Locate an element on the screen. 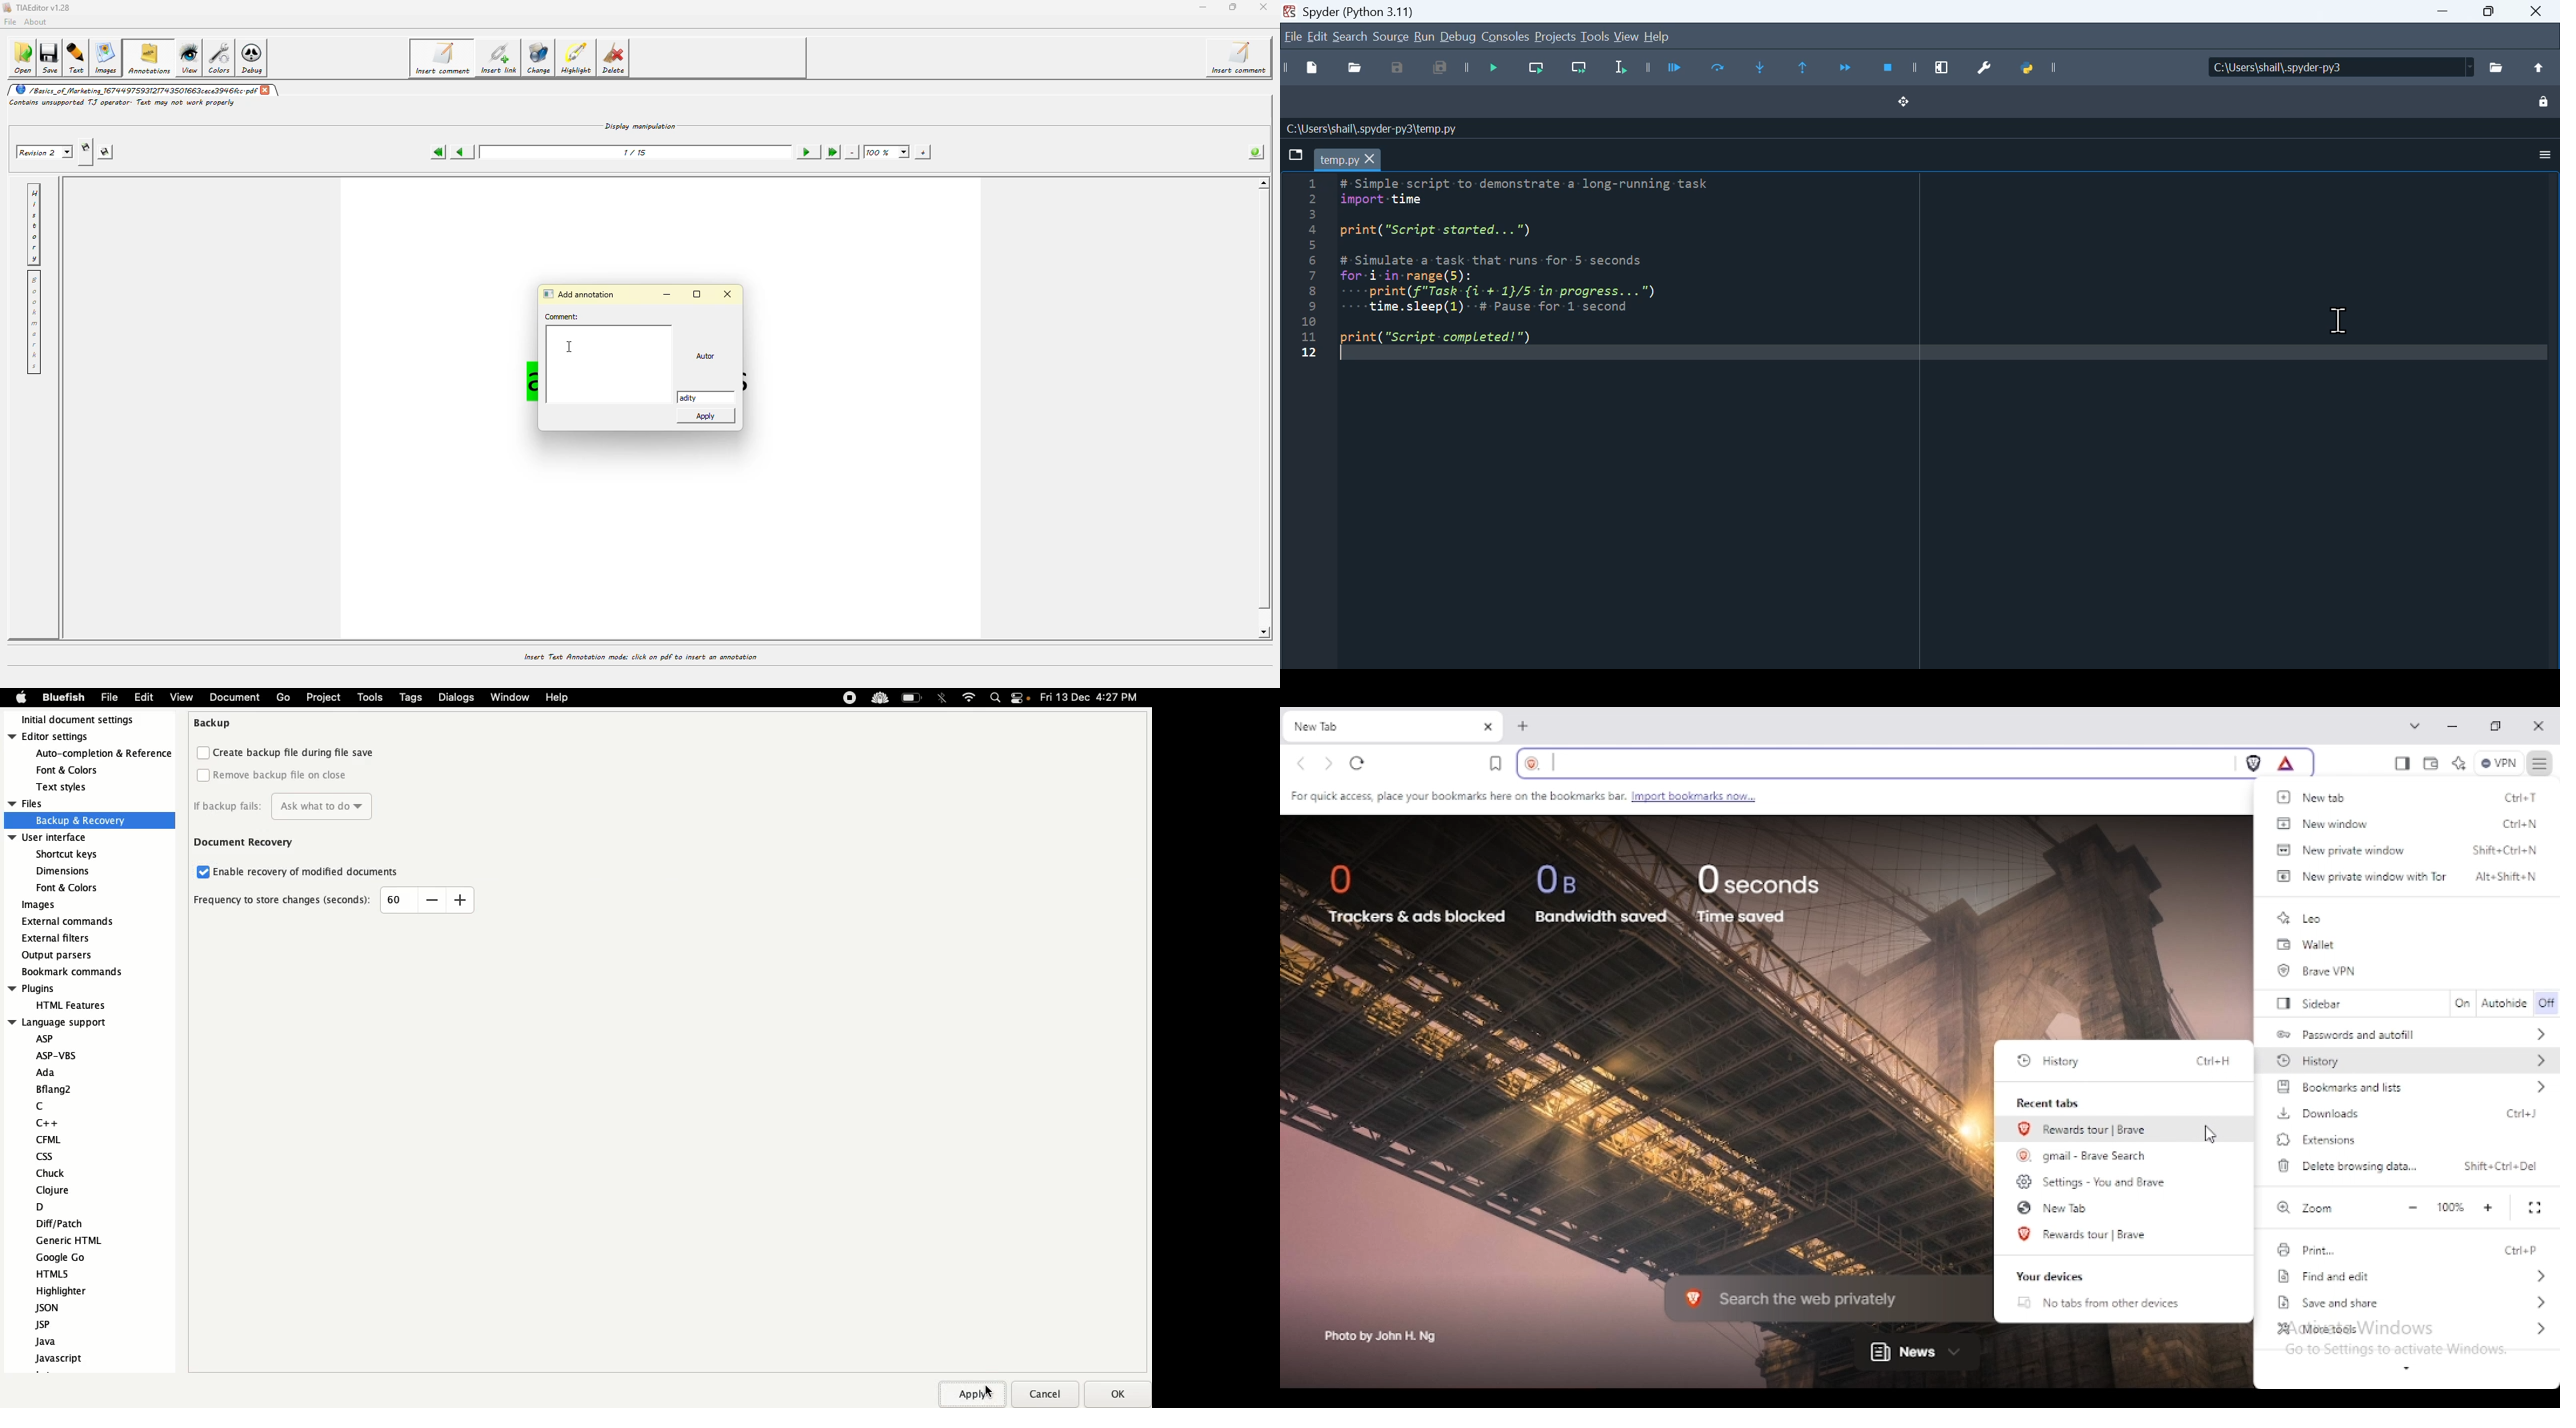 Image resolution: width=2576 pixels, height=1428 pixels. close is located at coordinates (1262, 7).